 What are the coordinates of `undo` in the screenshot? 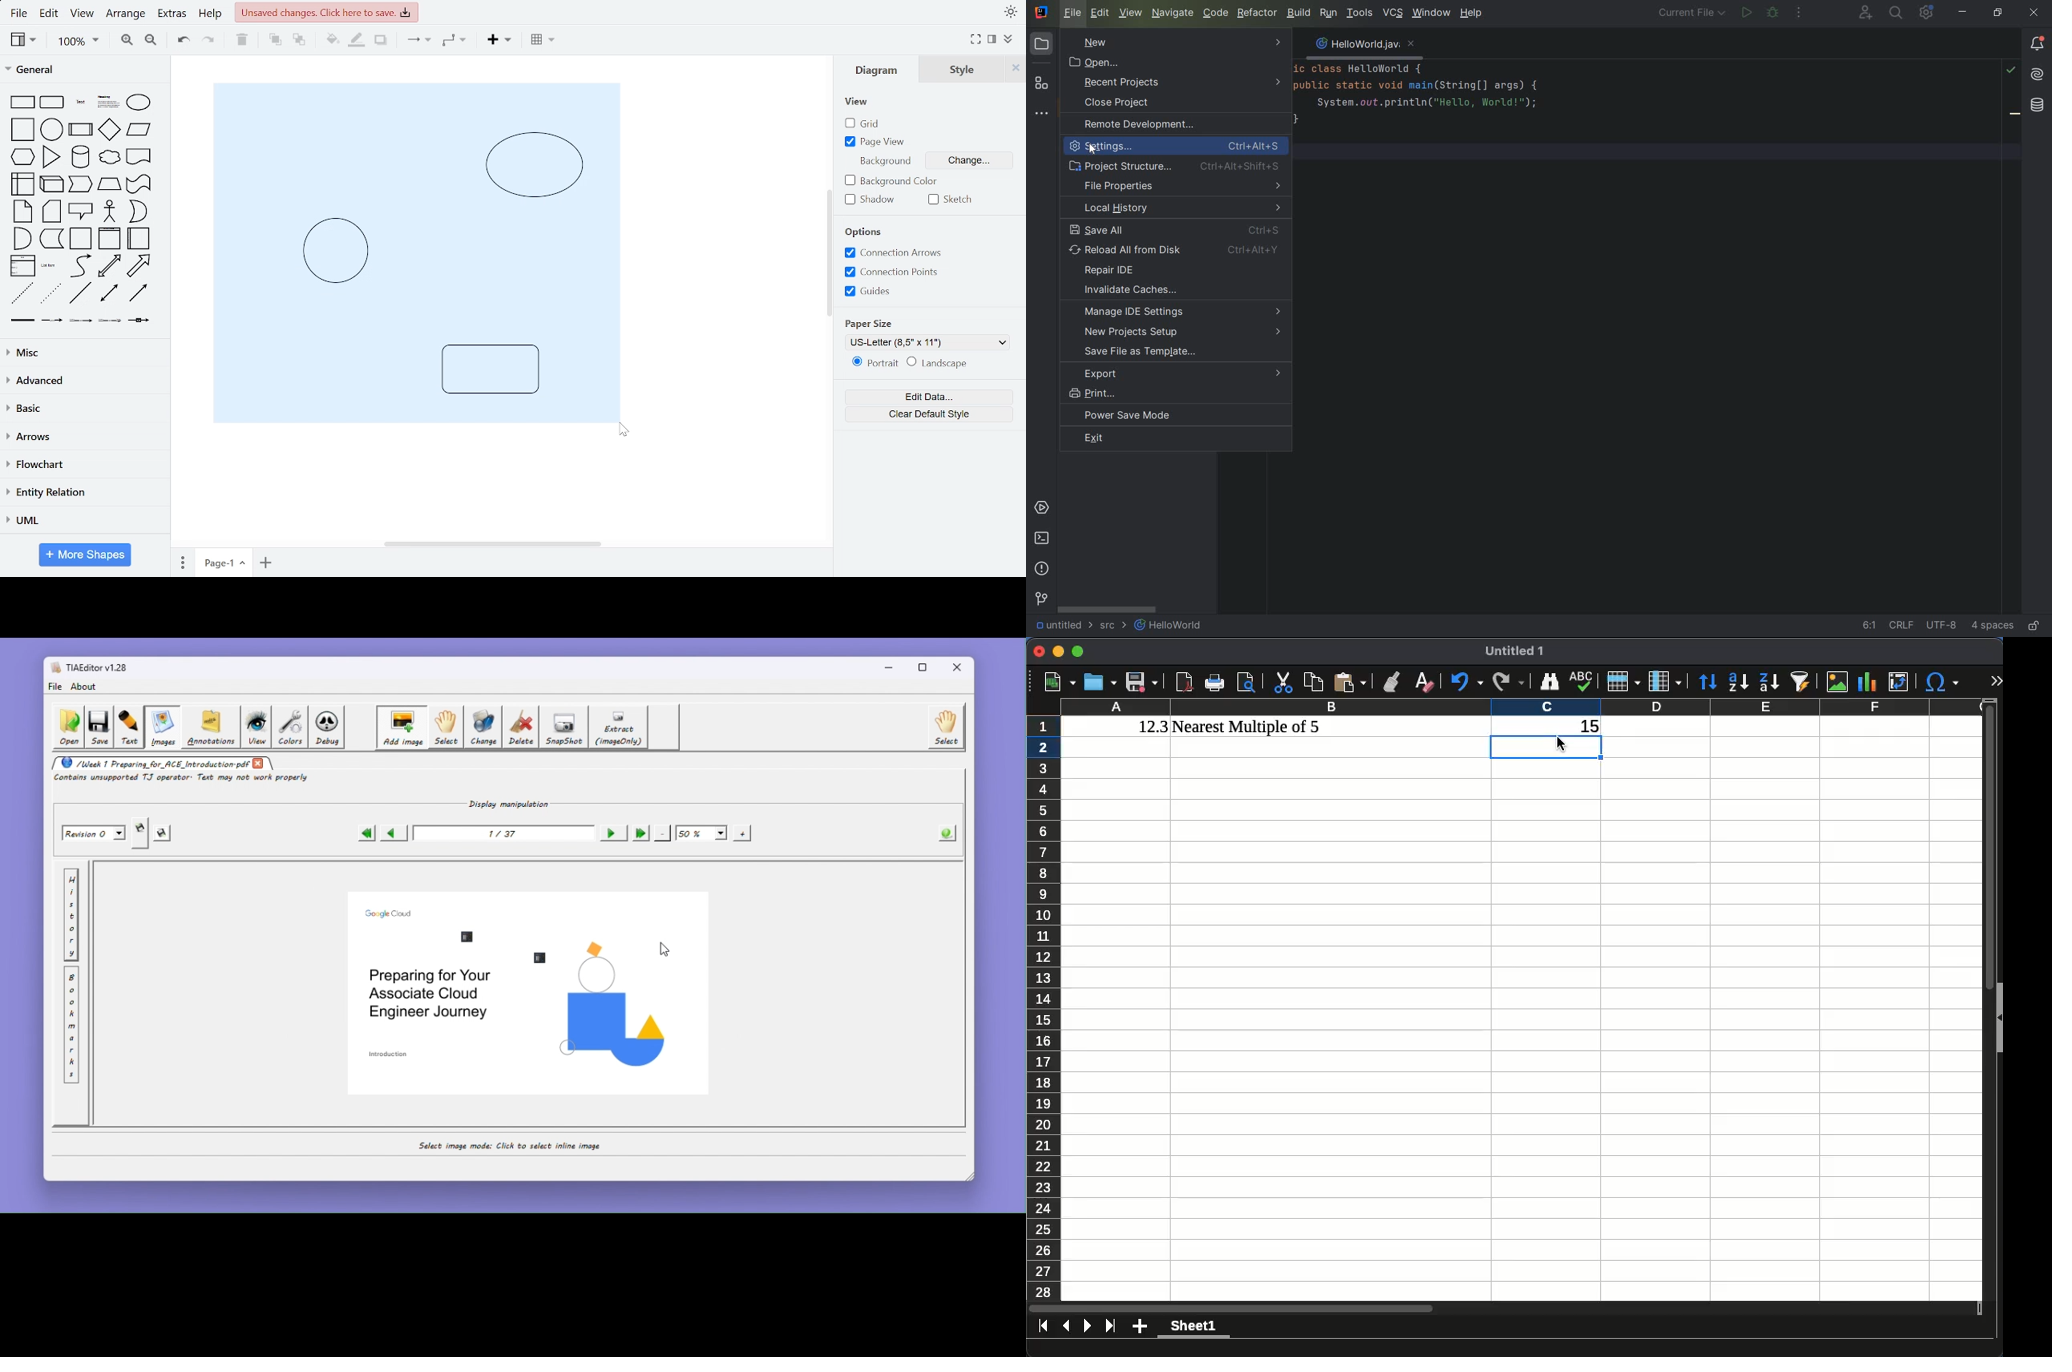 It's located at (184, 41).